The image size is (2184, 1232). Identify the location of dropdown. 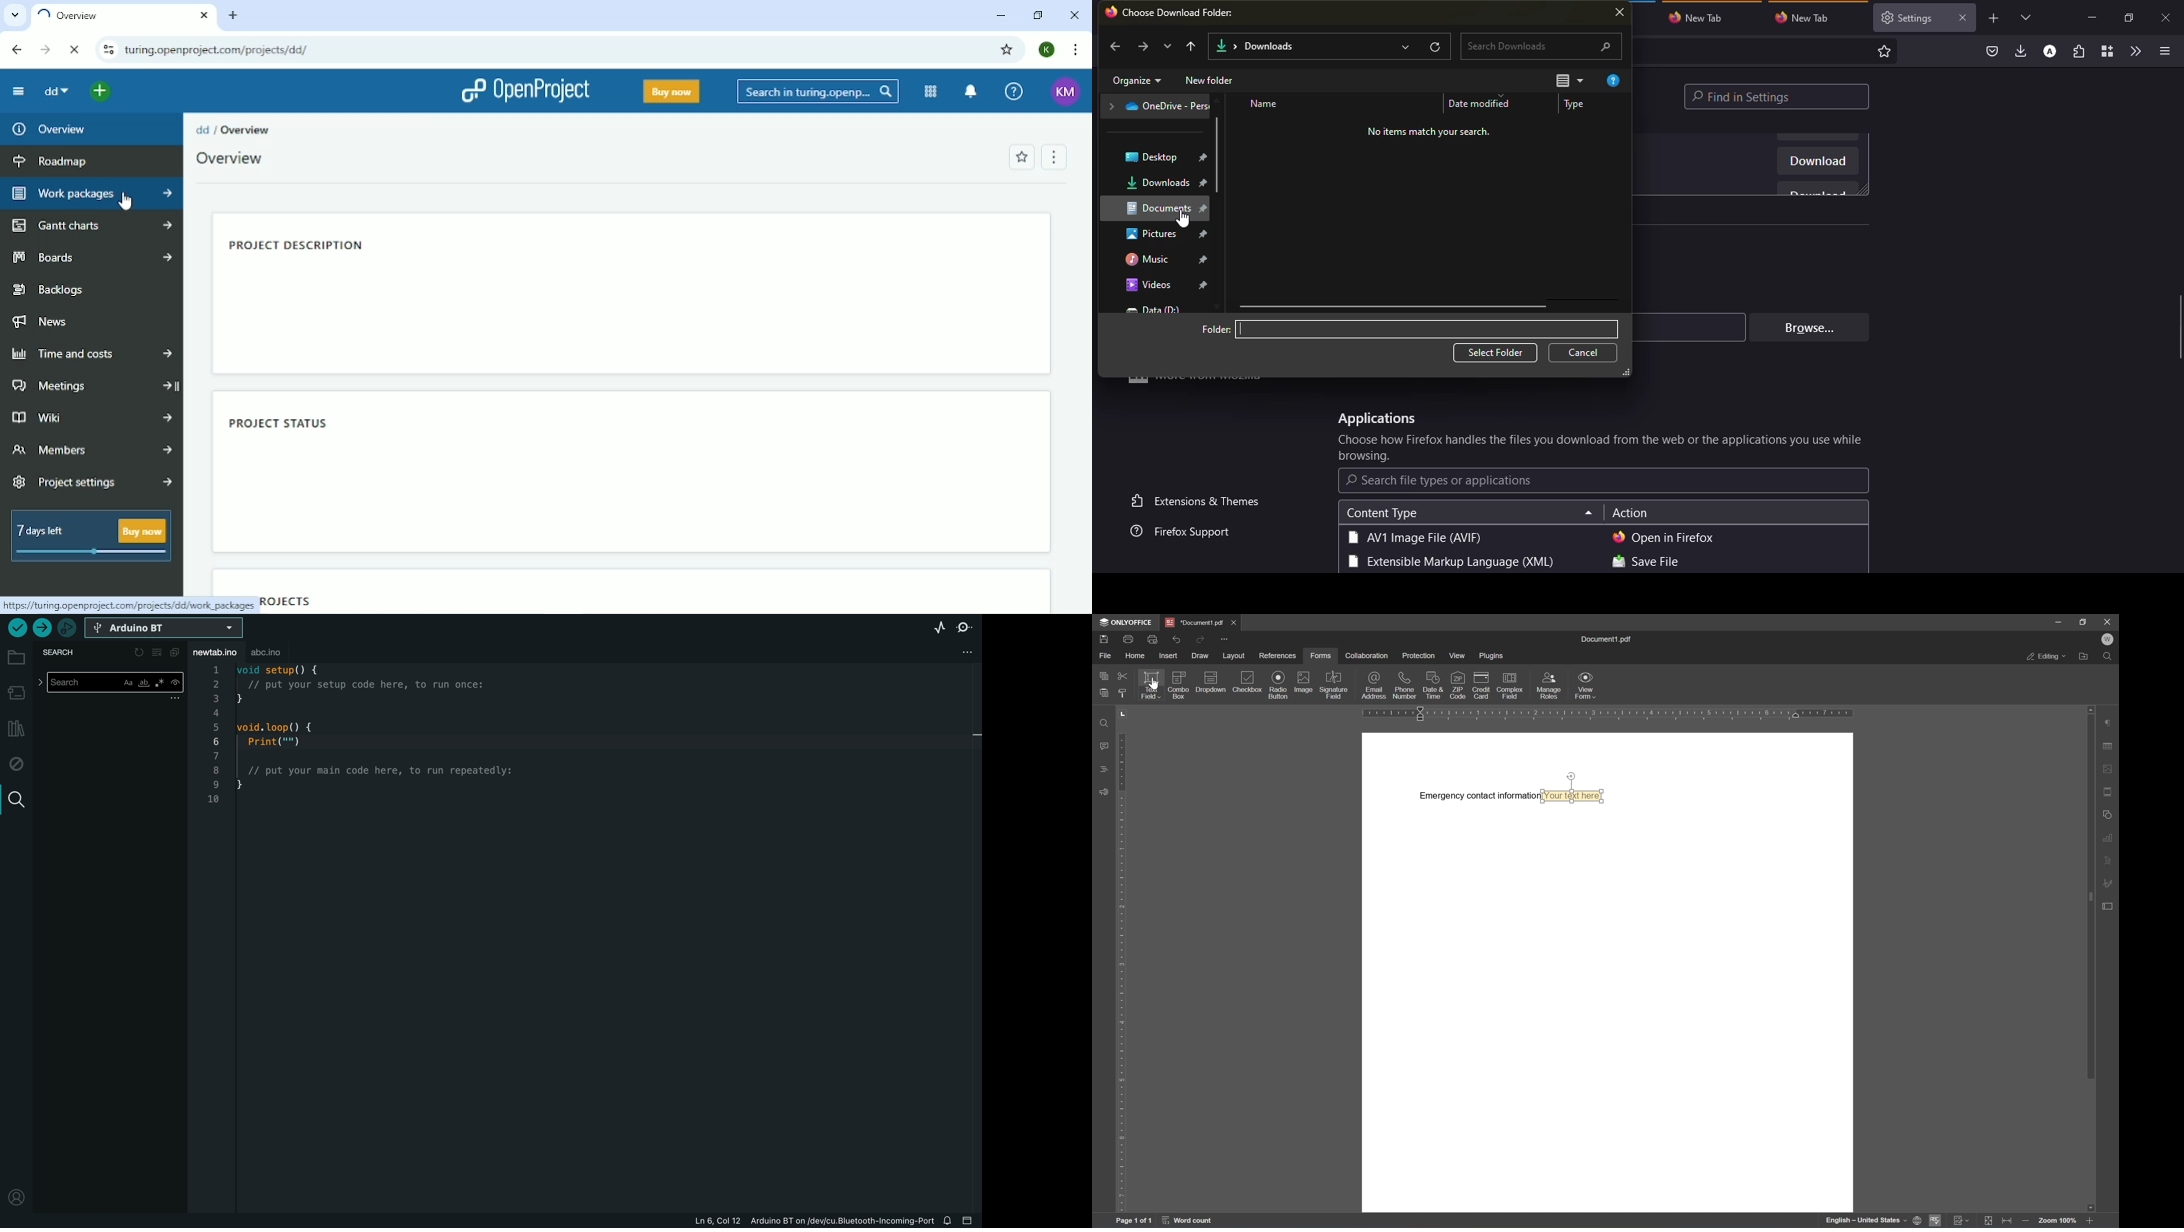
(1211, 685).